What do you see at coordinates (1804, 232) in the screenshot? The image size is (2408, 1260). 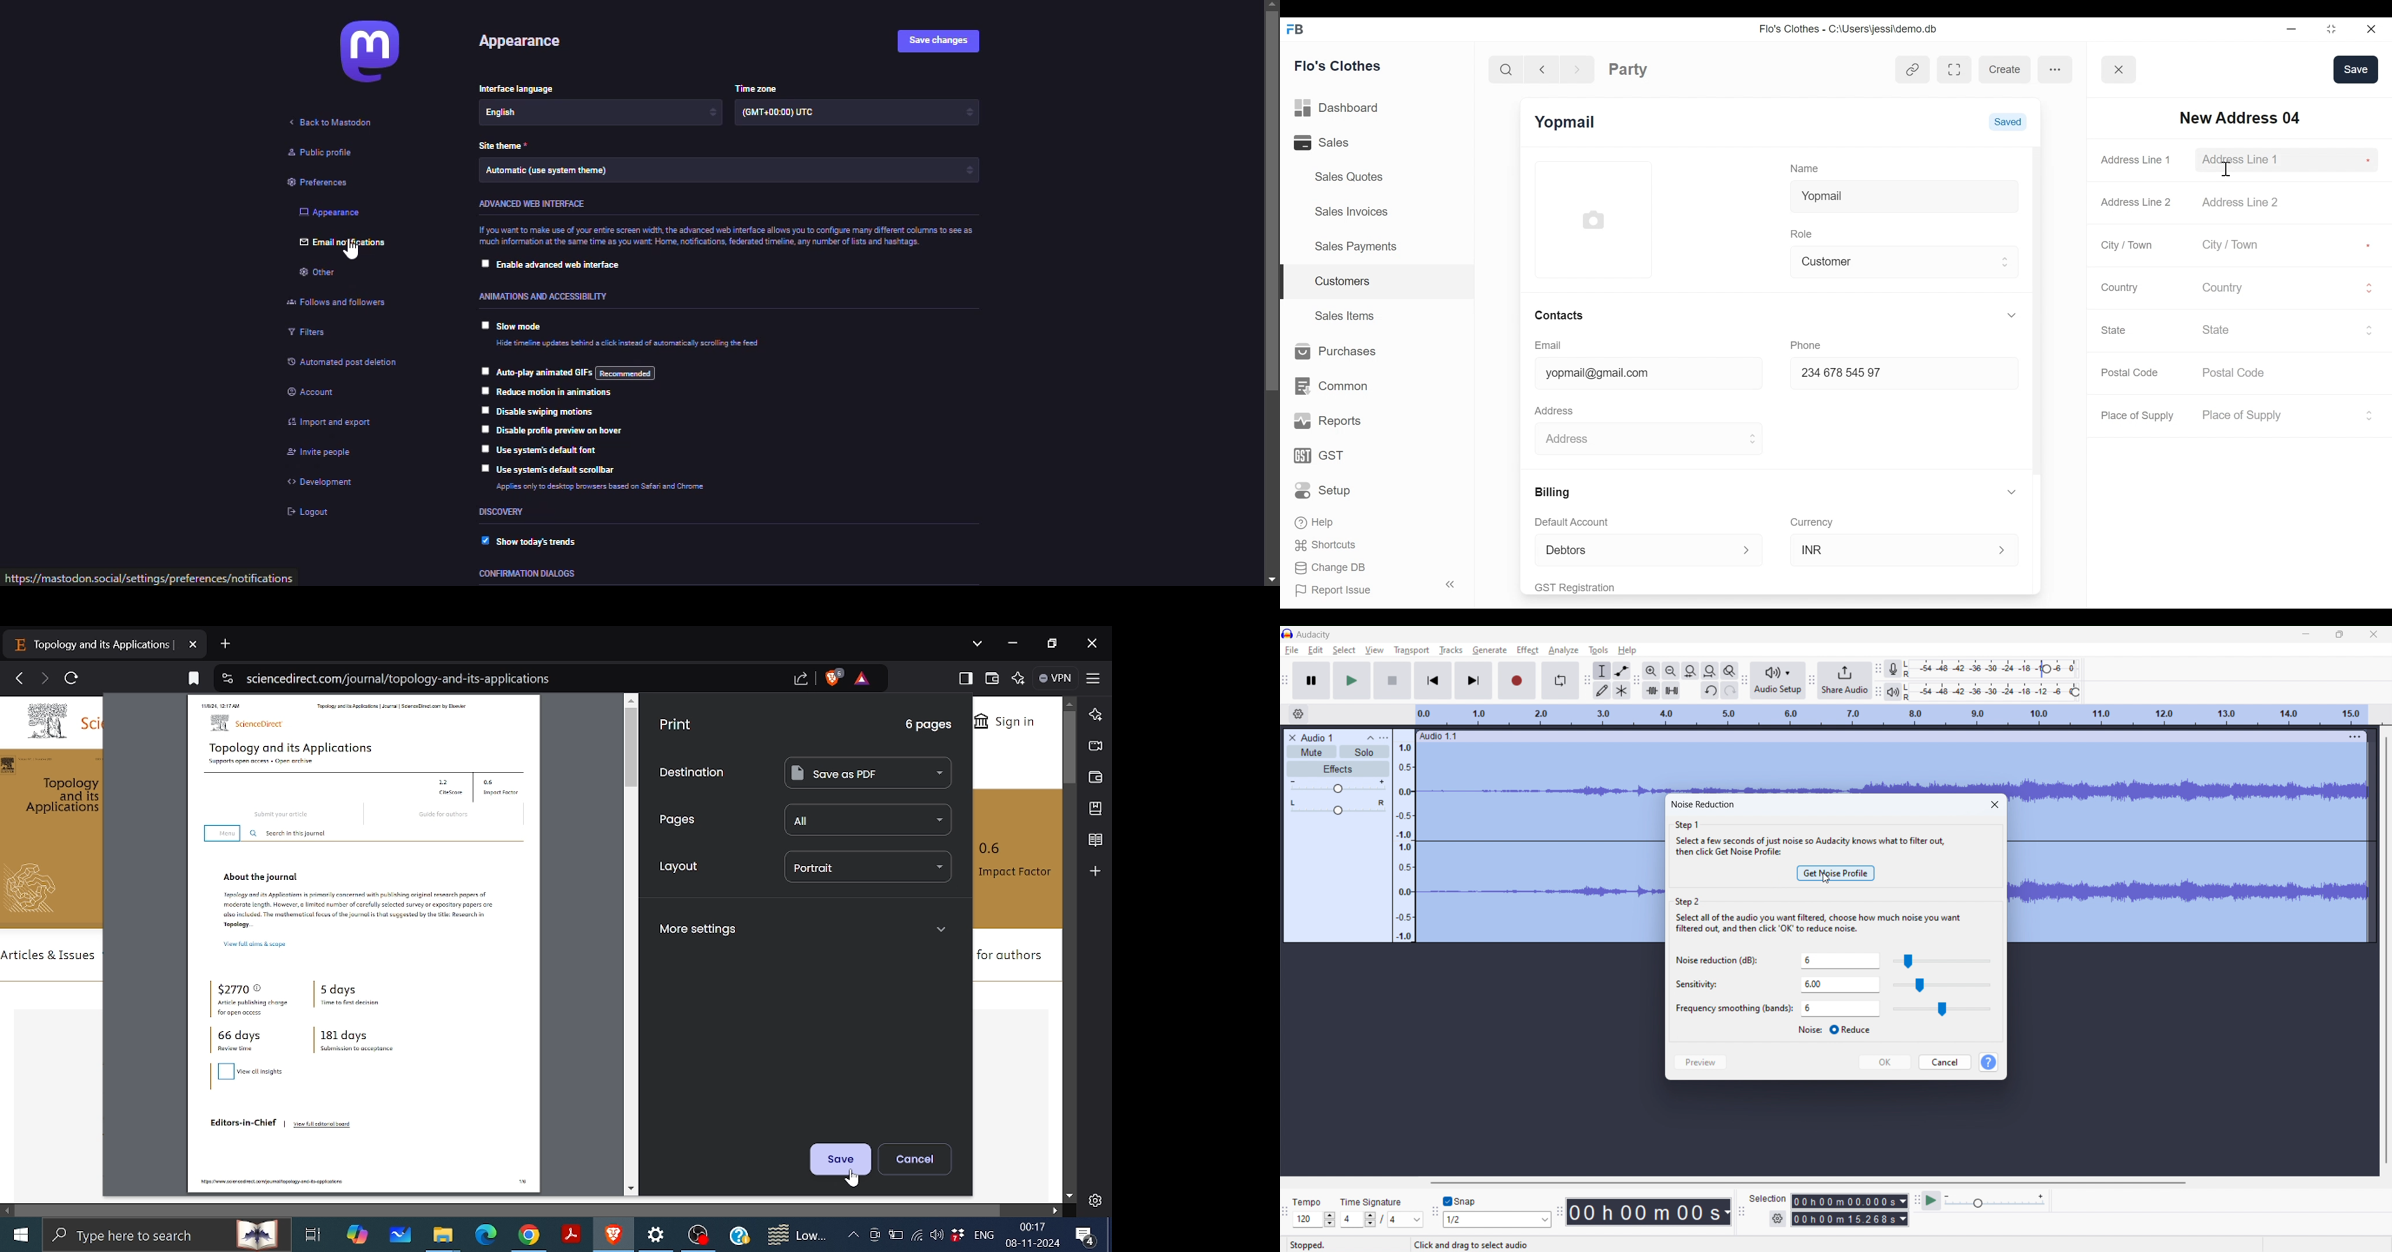 I see `Role` at bounding box center [1804, 232].